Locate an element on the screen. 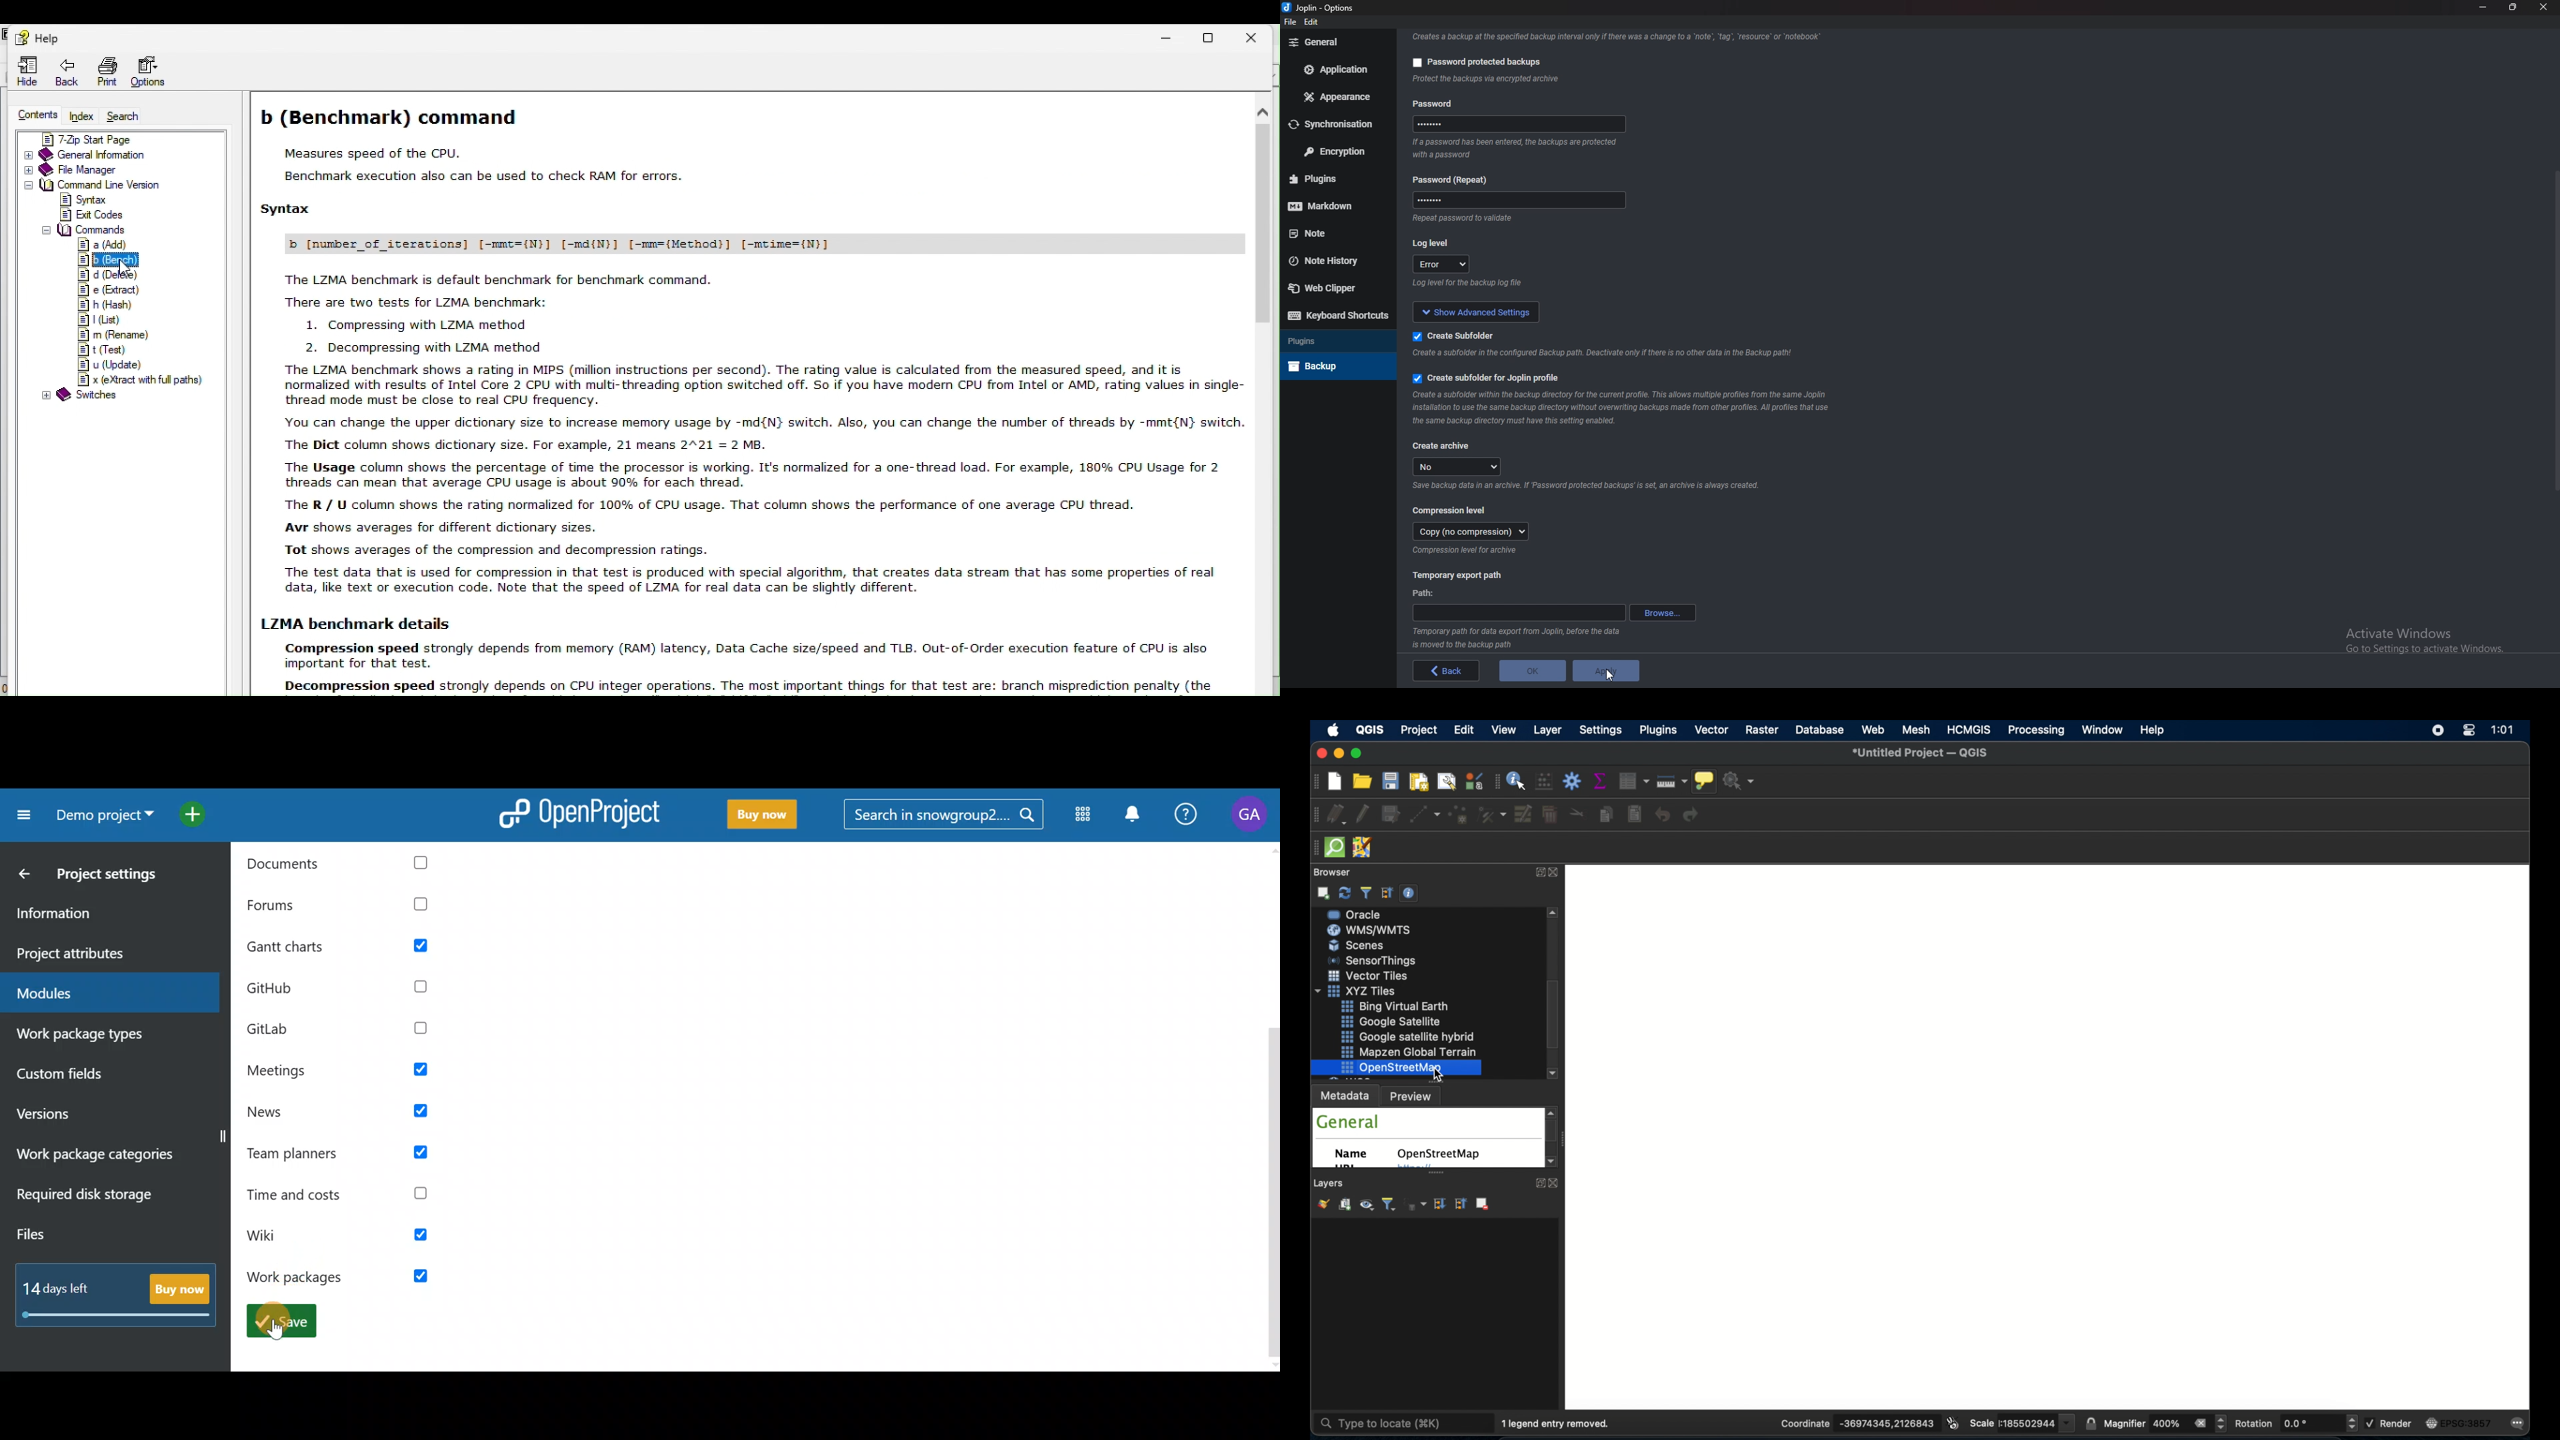 The width and height of the screenshot is (2576, 1456). toolbox is located at coordinates (1572, 781).